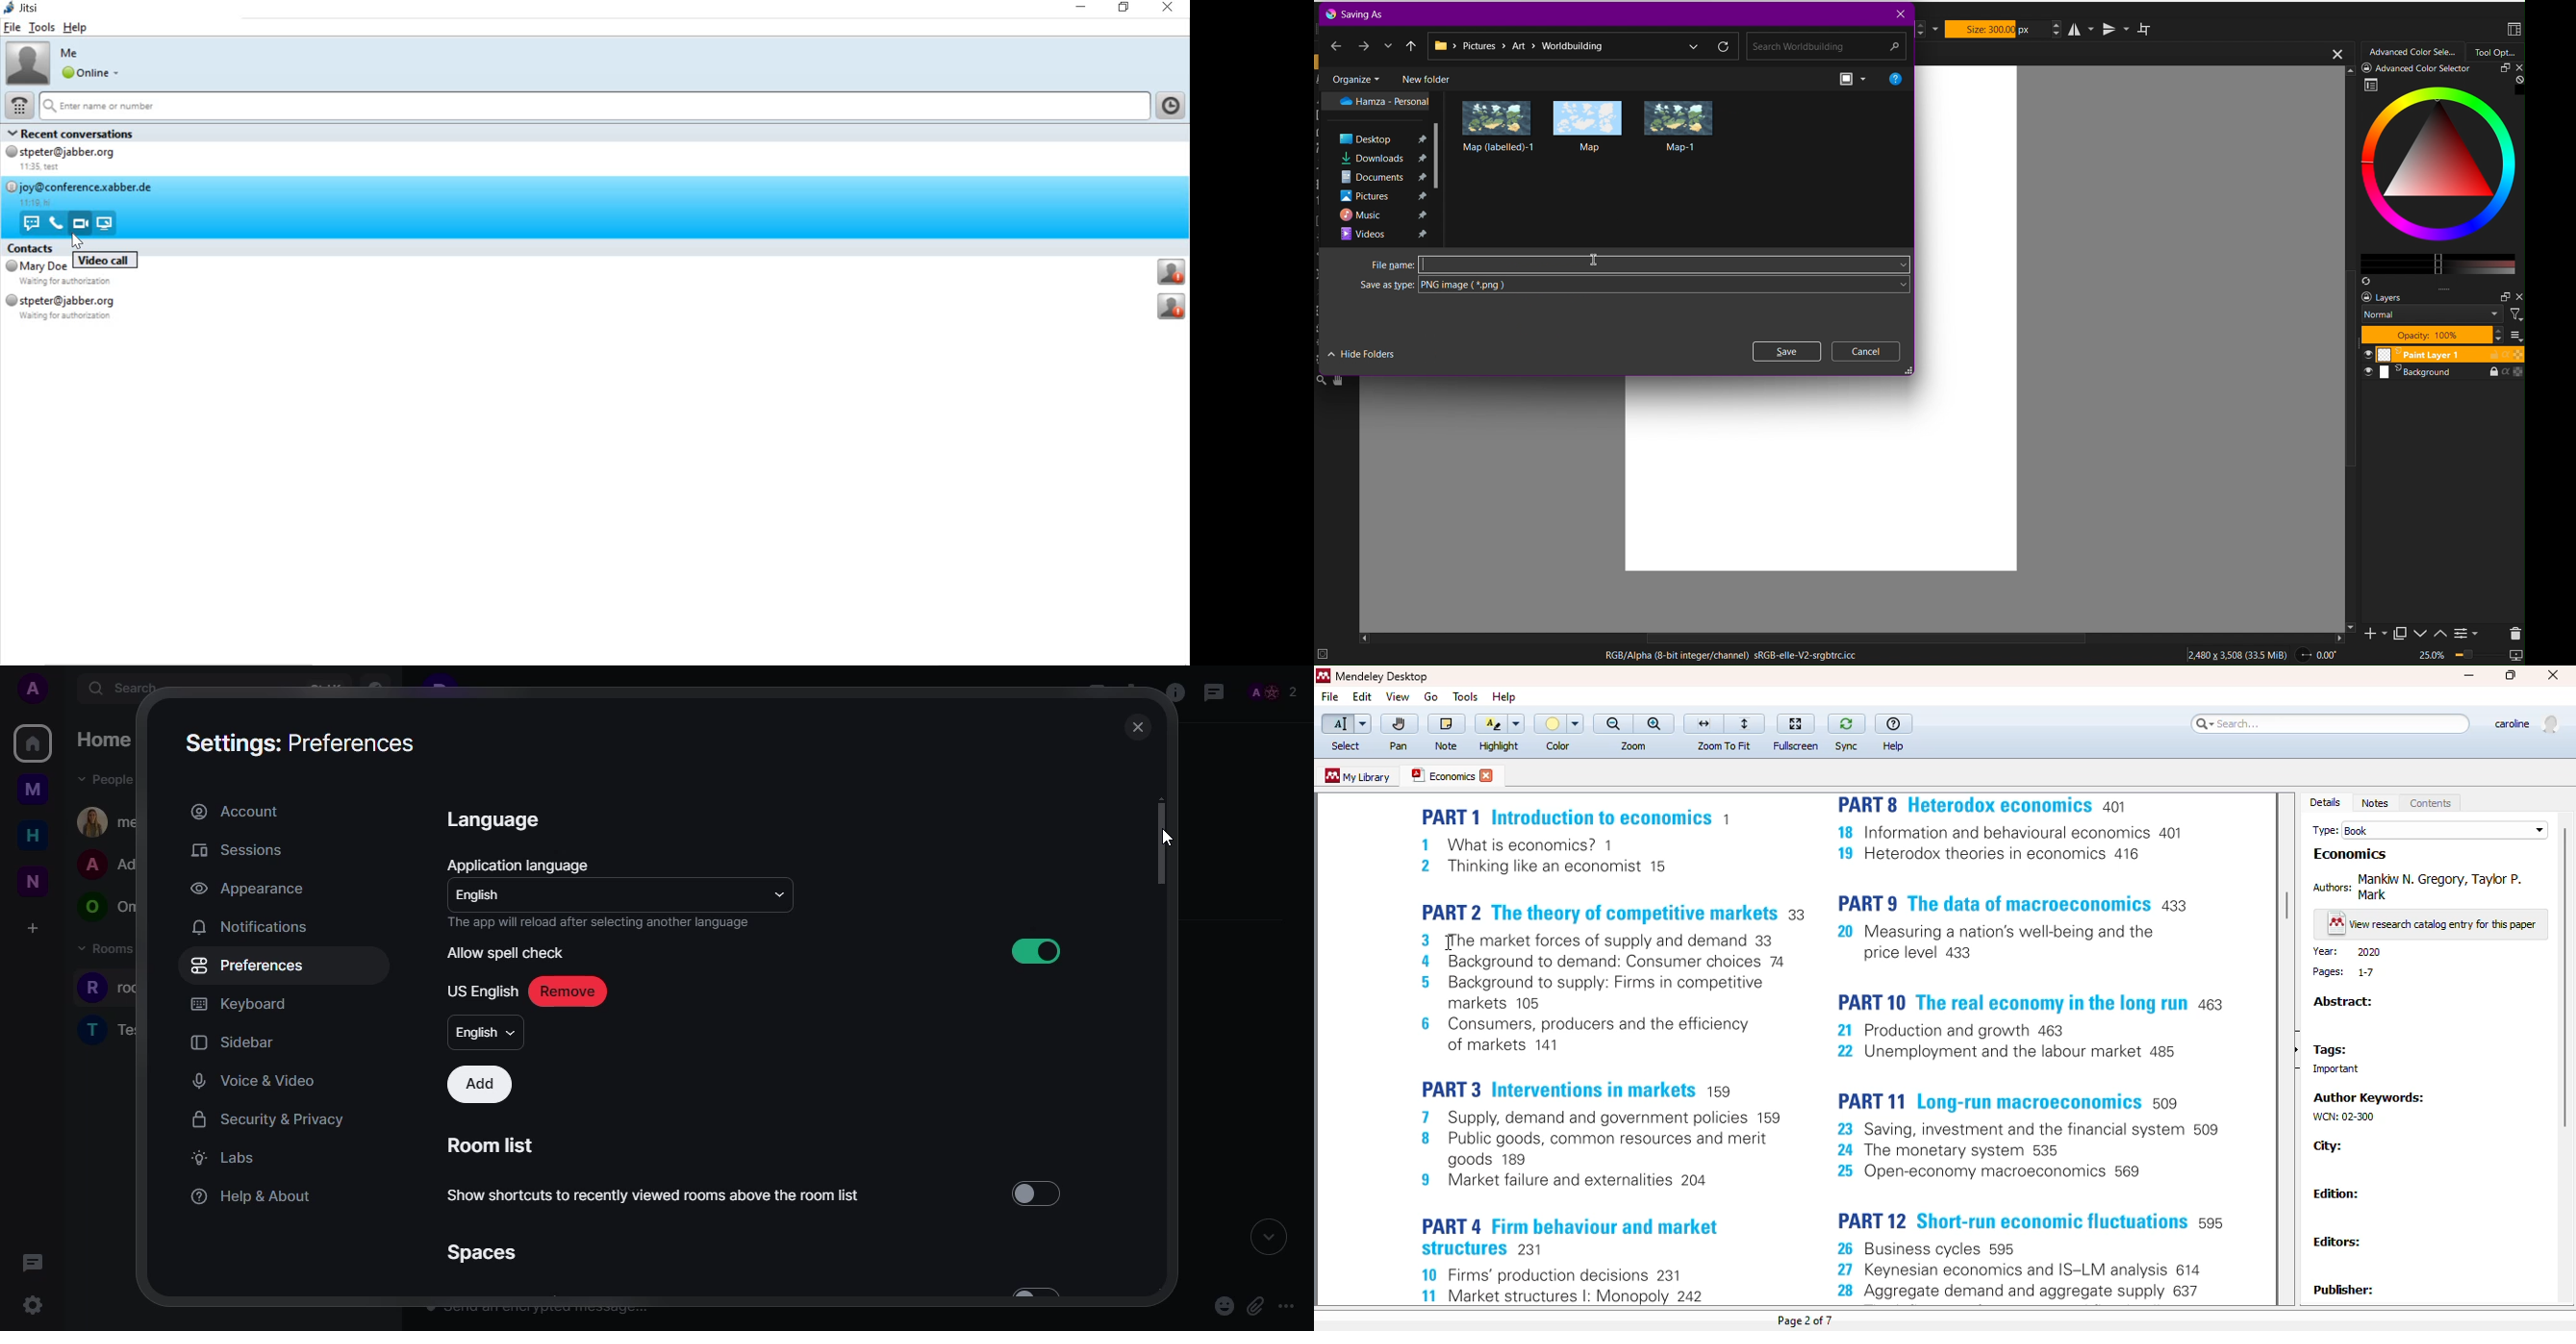  What do you see at coordinates (1634, 746) in the screenshot?
I see `zoom` at bounding box center [1634, 746].